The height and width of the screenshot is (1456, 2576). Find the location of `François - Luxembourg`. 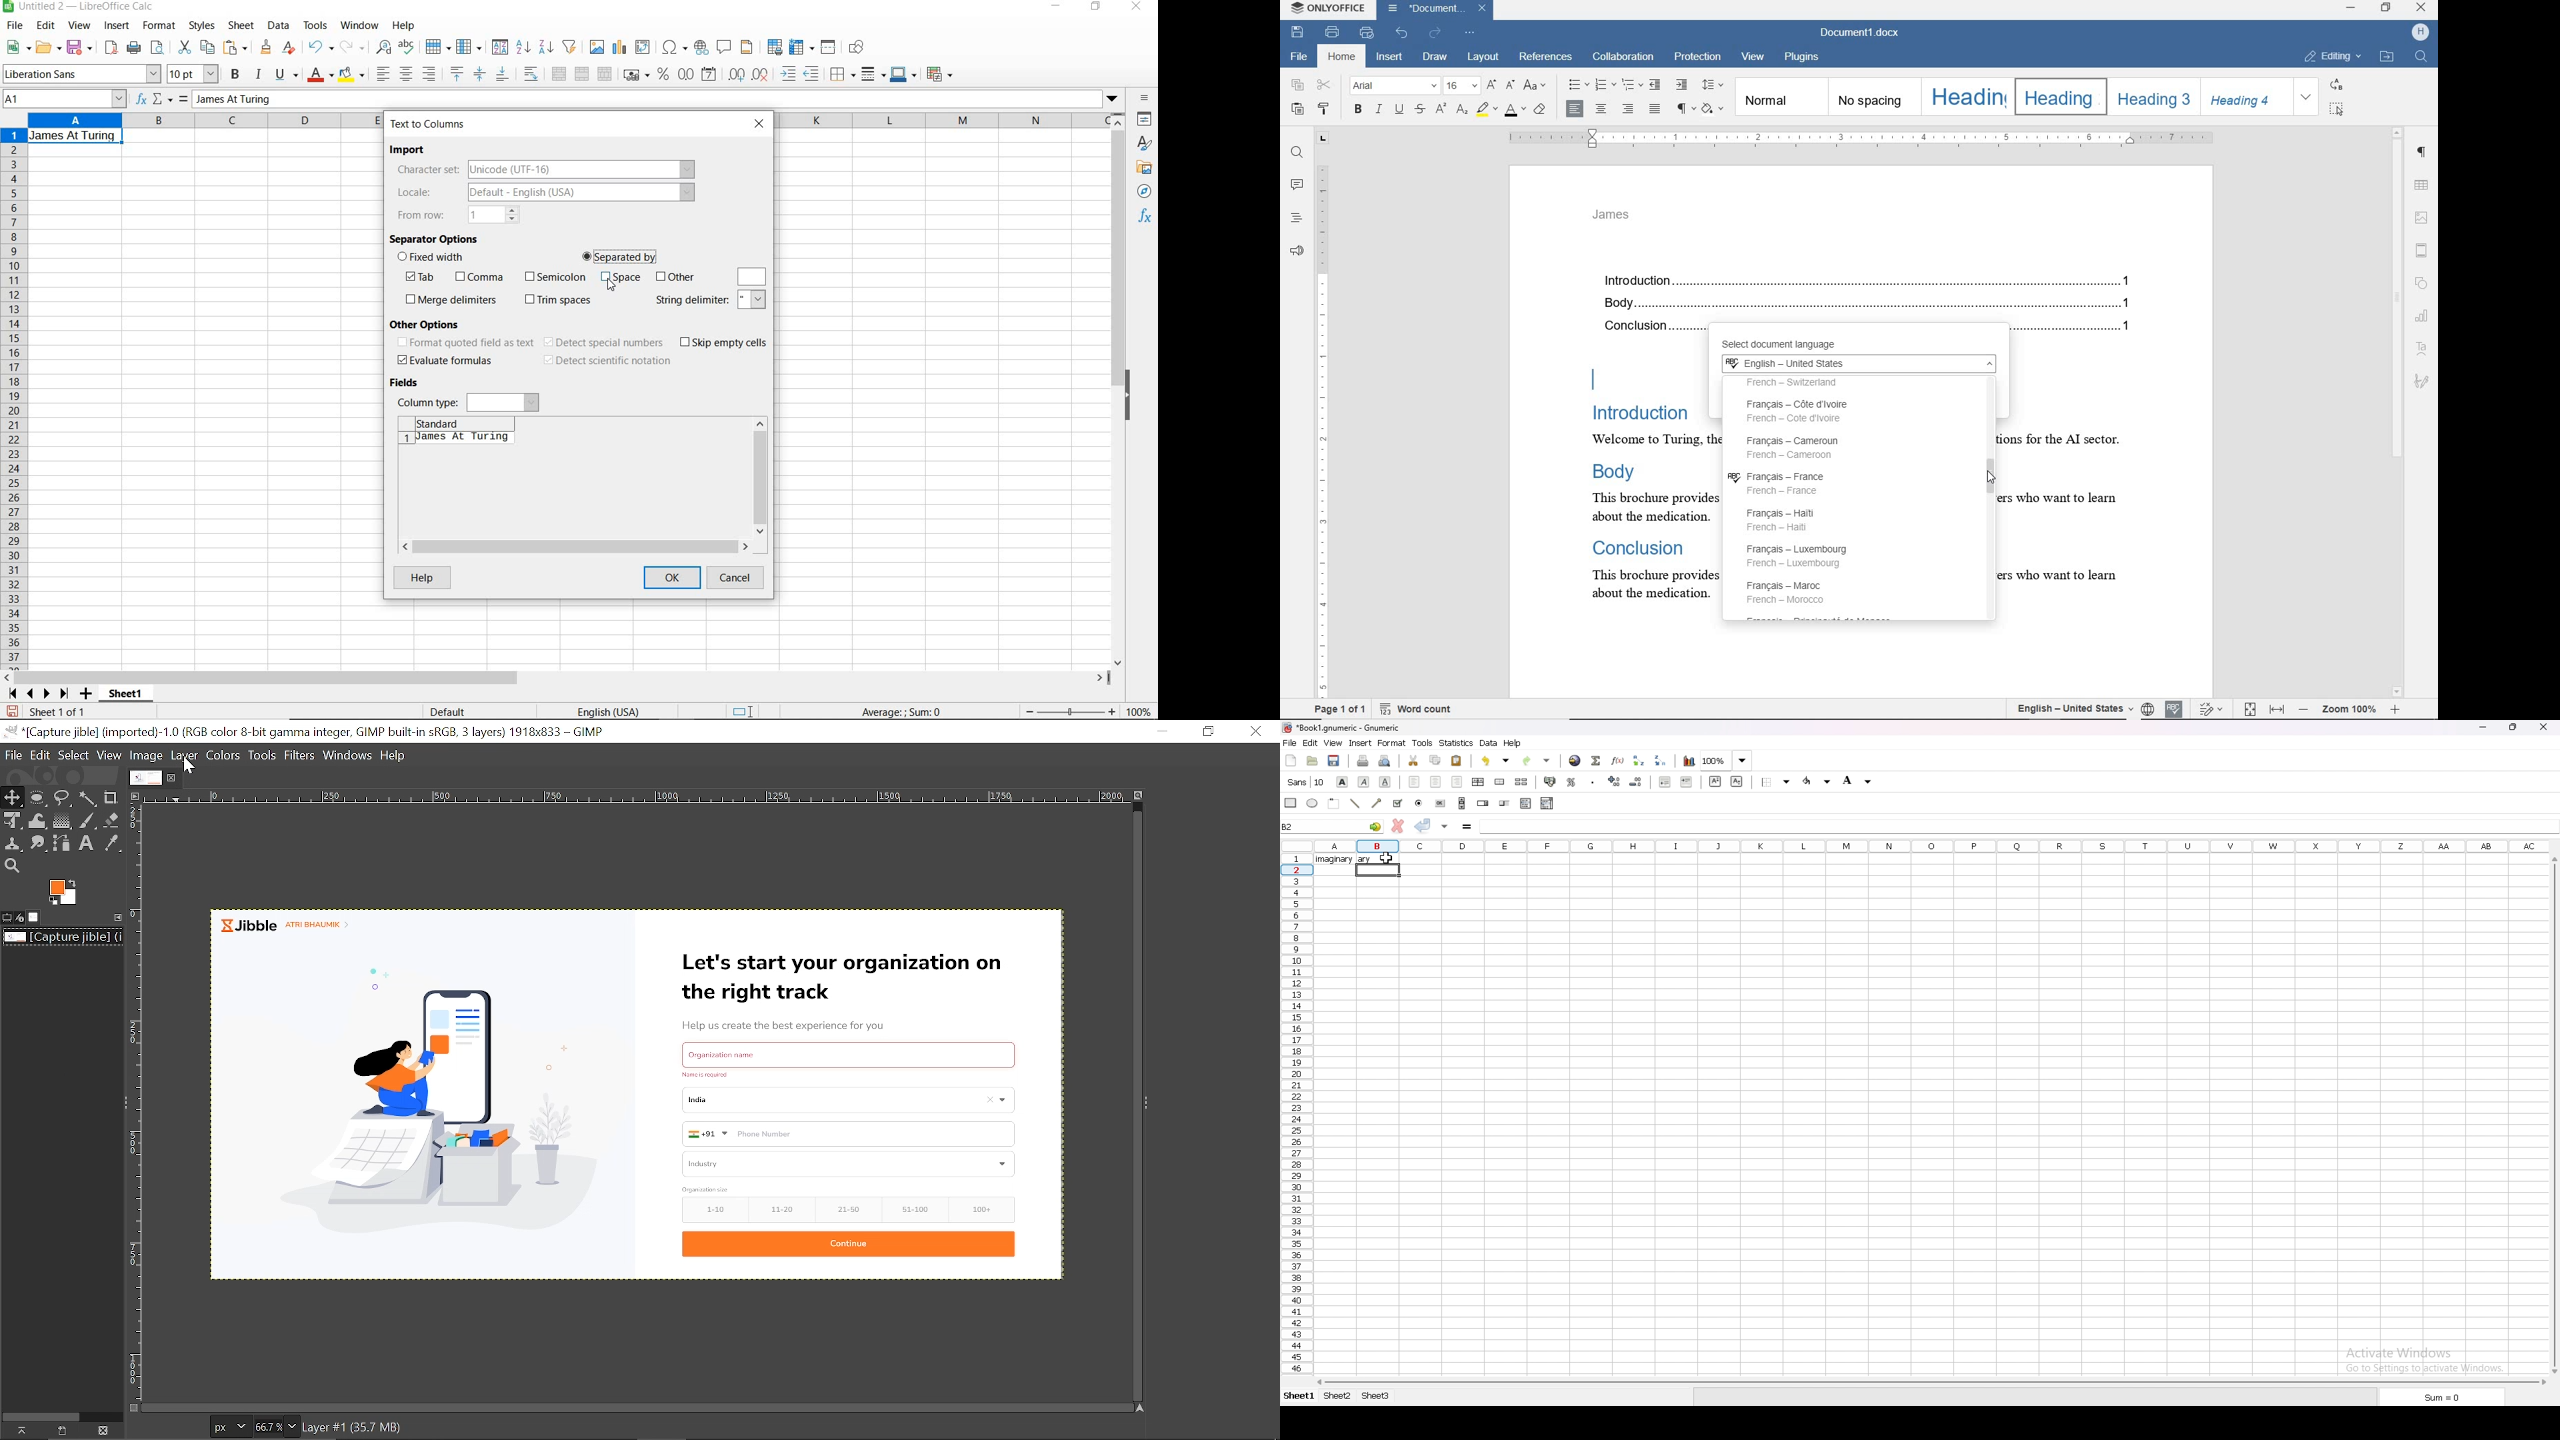

François - Luxembourg is located at coordinates (1805, 556).